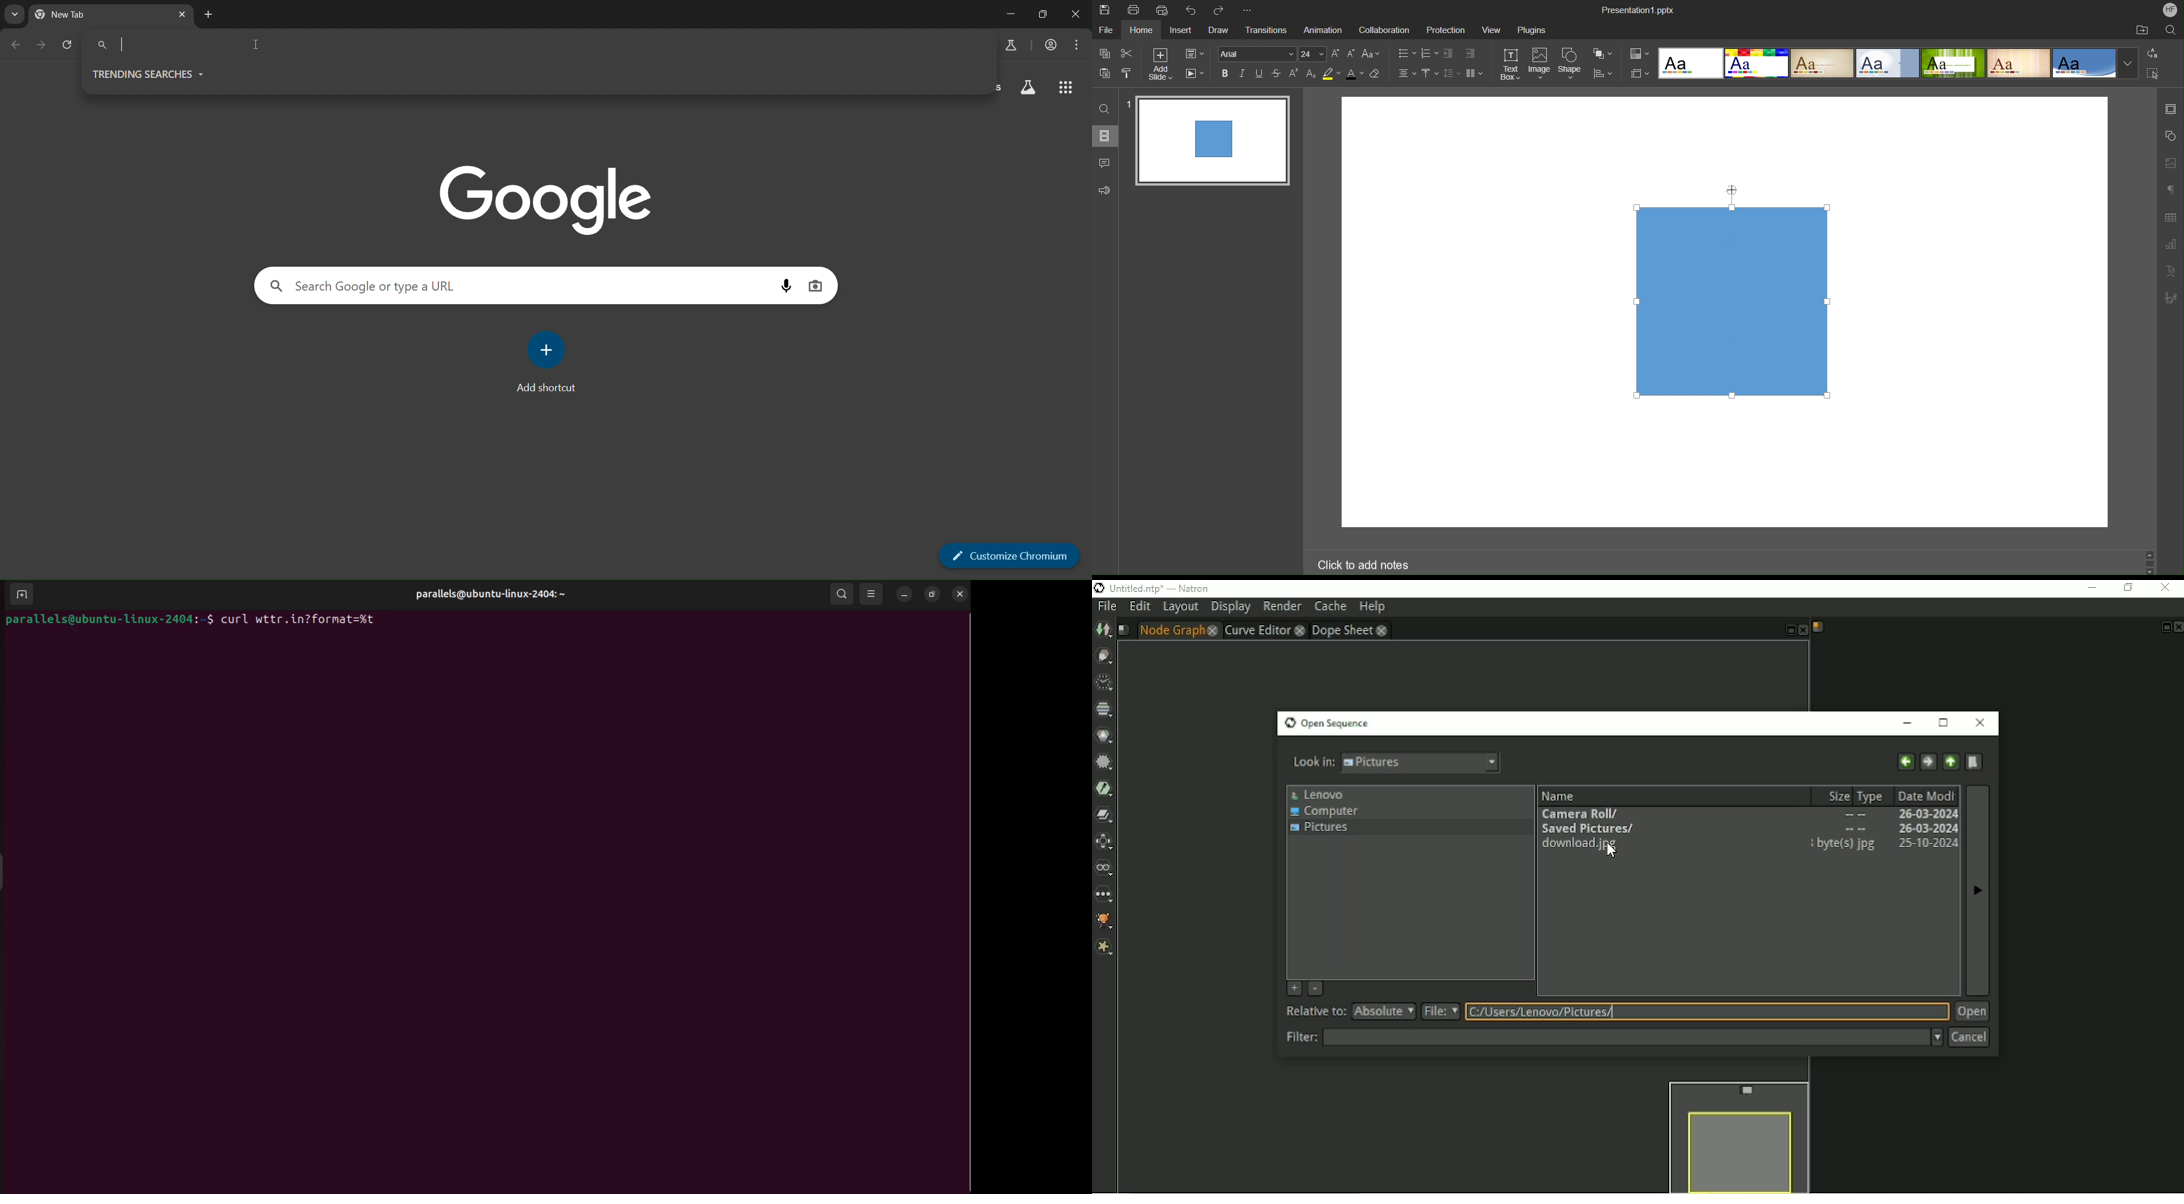  I want to click on Number List, so click(1430, 54).